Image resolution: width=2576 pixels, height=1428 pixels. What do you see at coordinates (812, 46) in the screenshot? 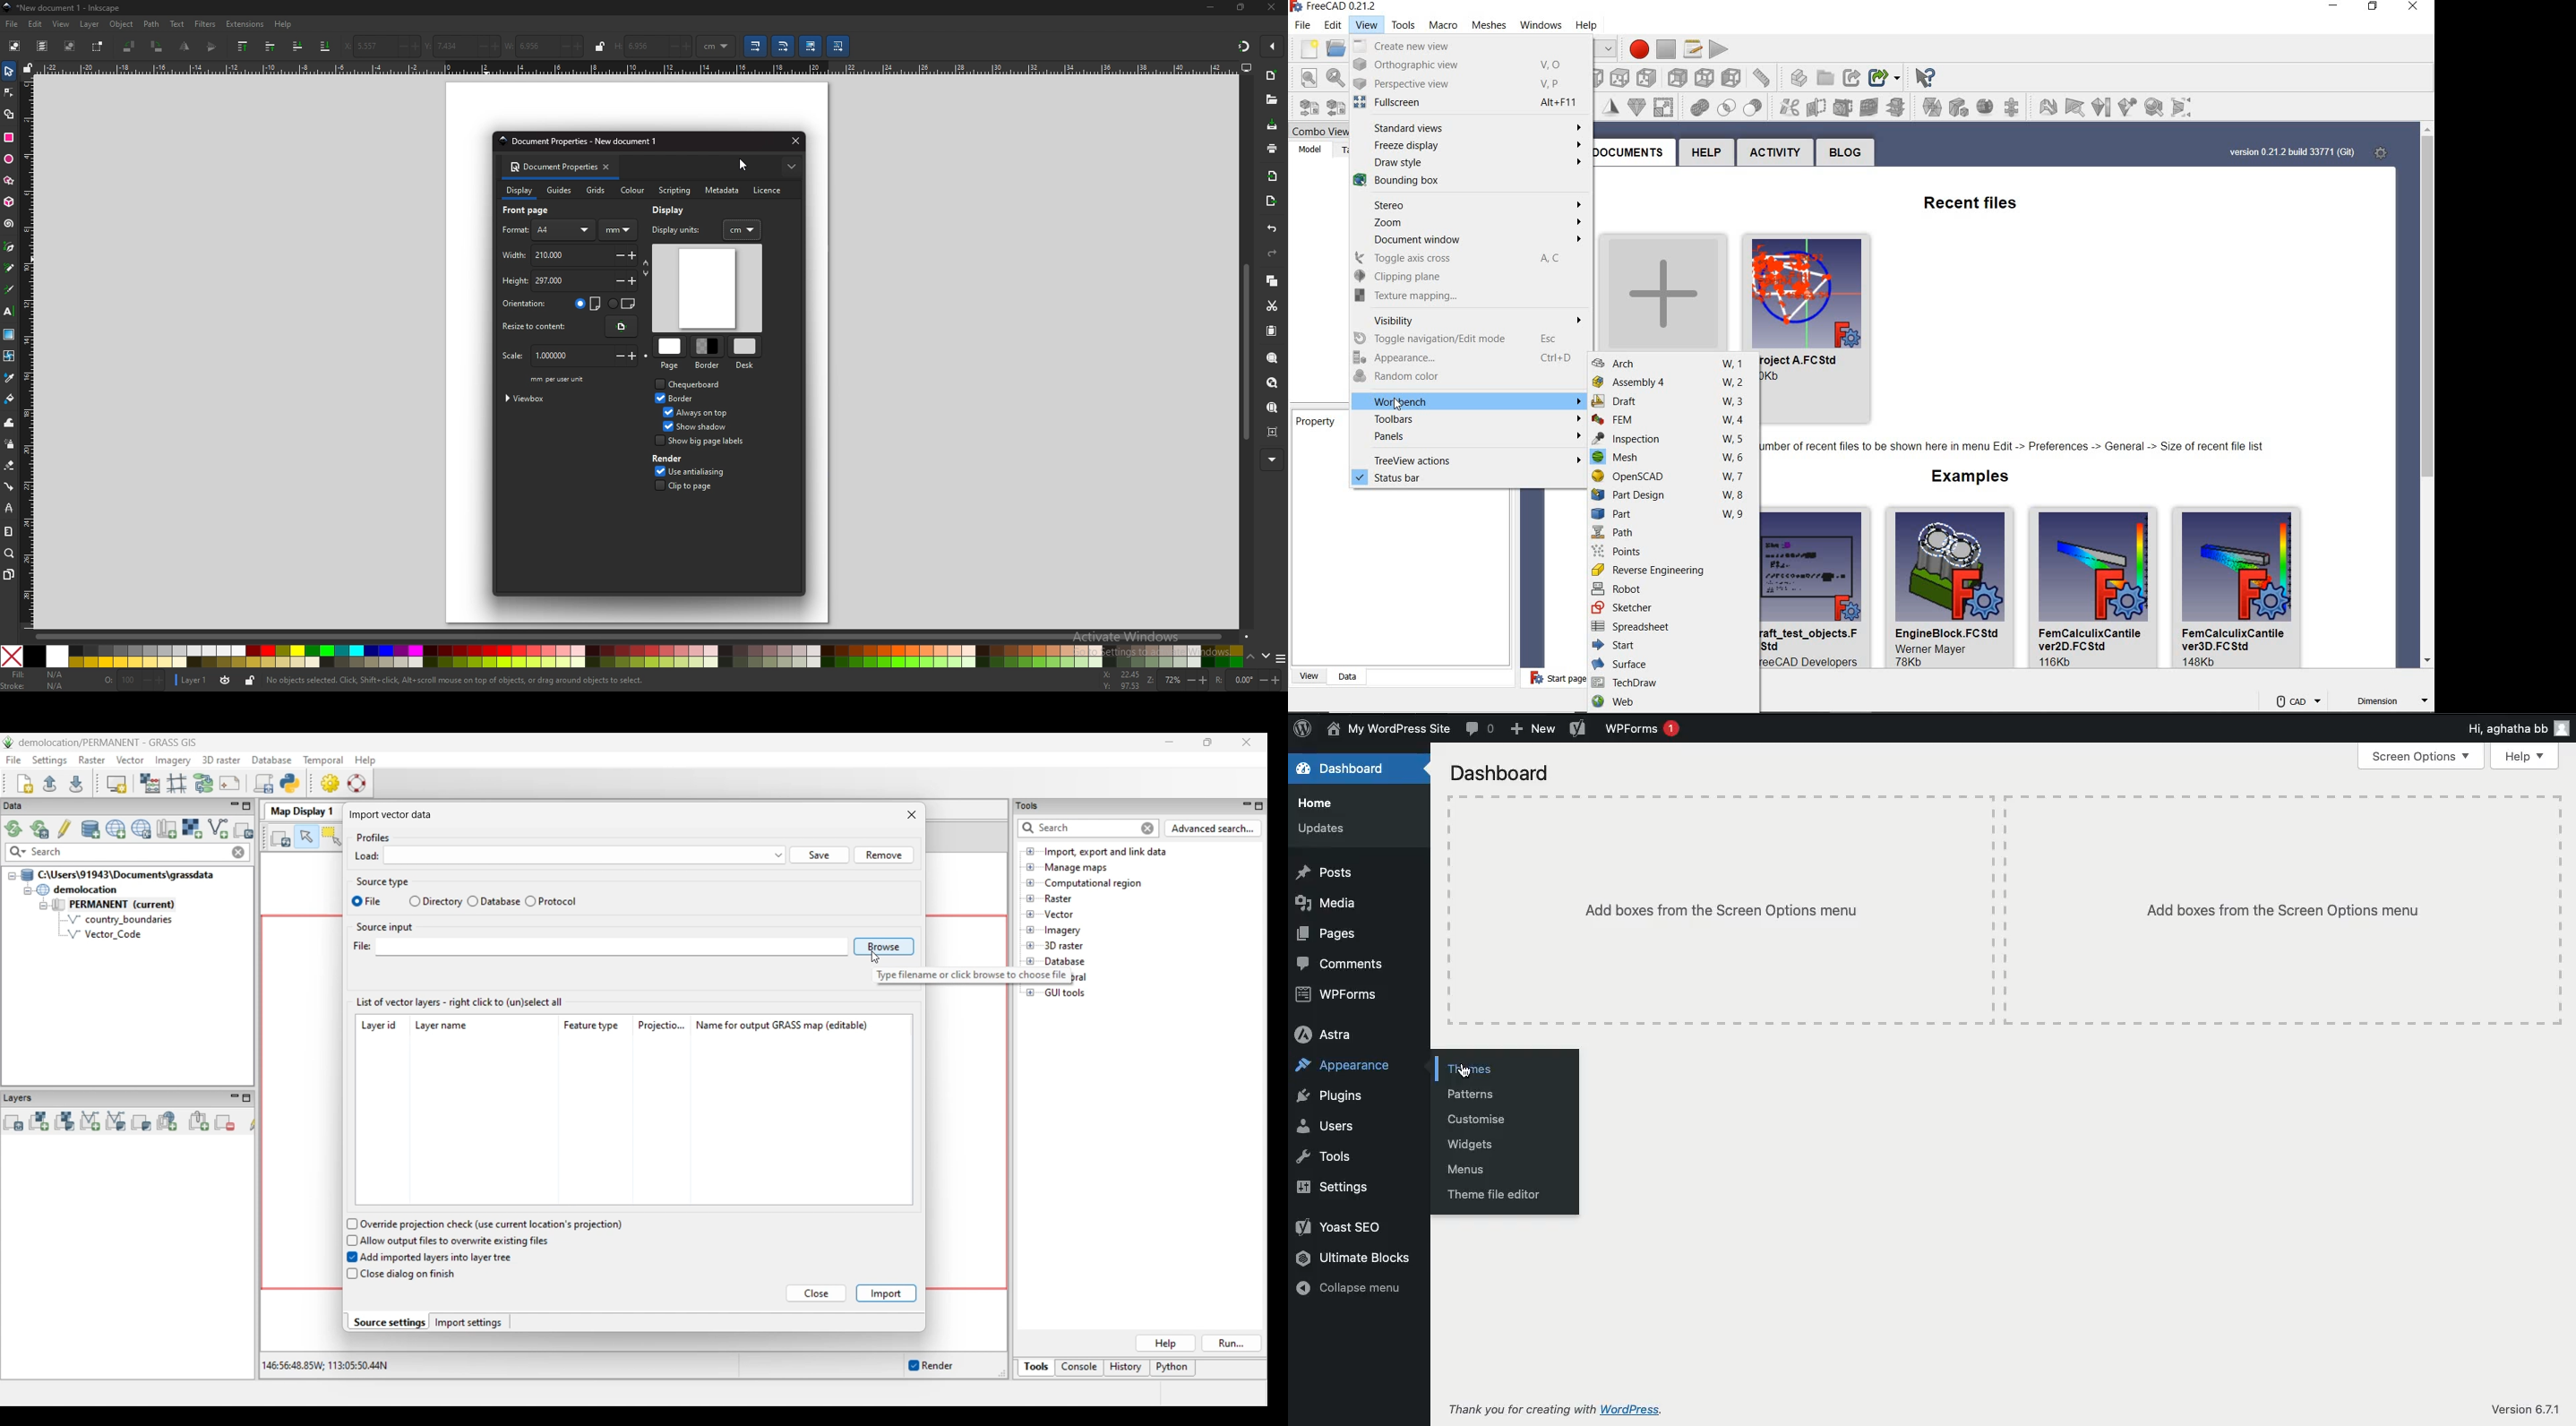
I see `move gradient` at bounding box center [812, 46].